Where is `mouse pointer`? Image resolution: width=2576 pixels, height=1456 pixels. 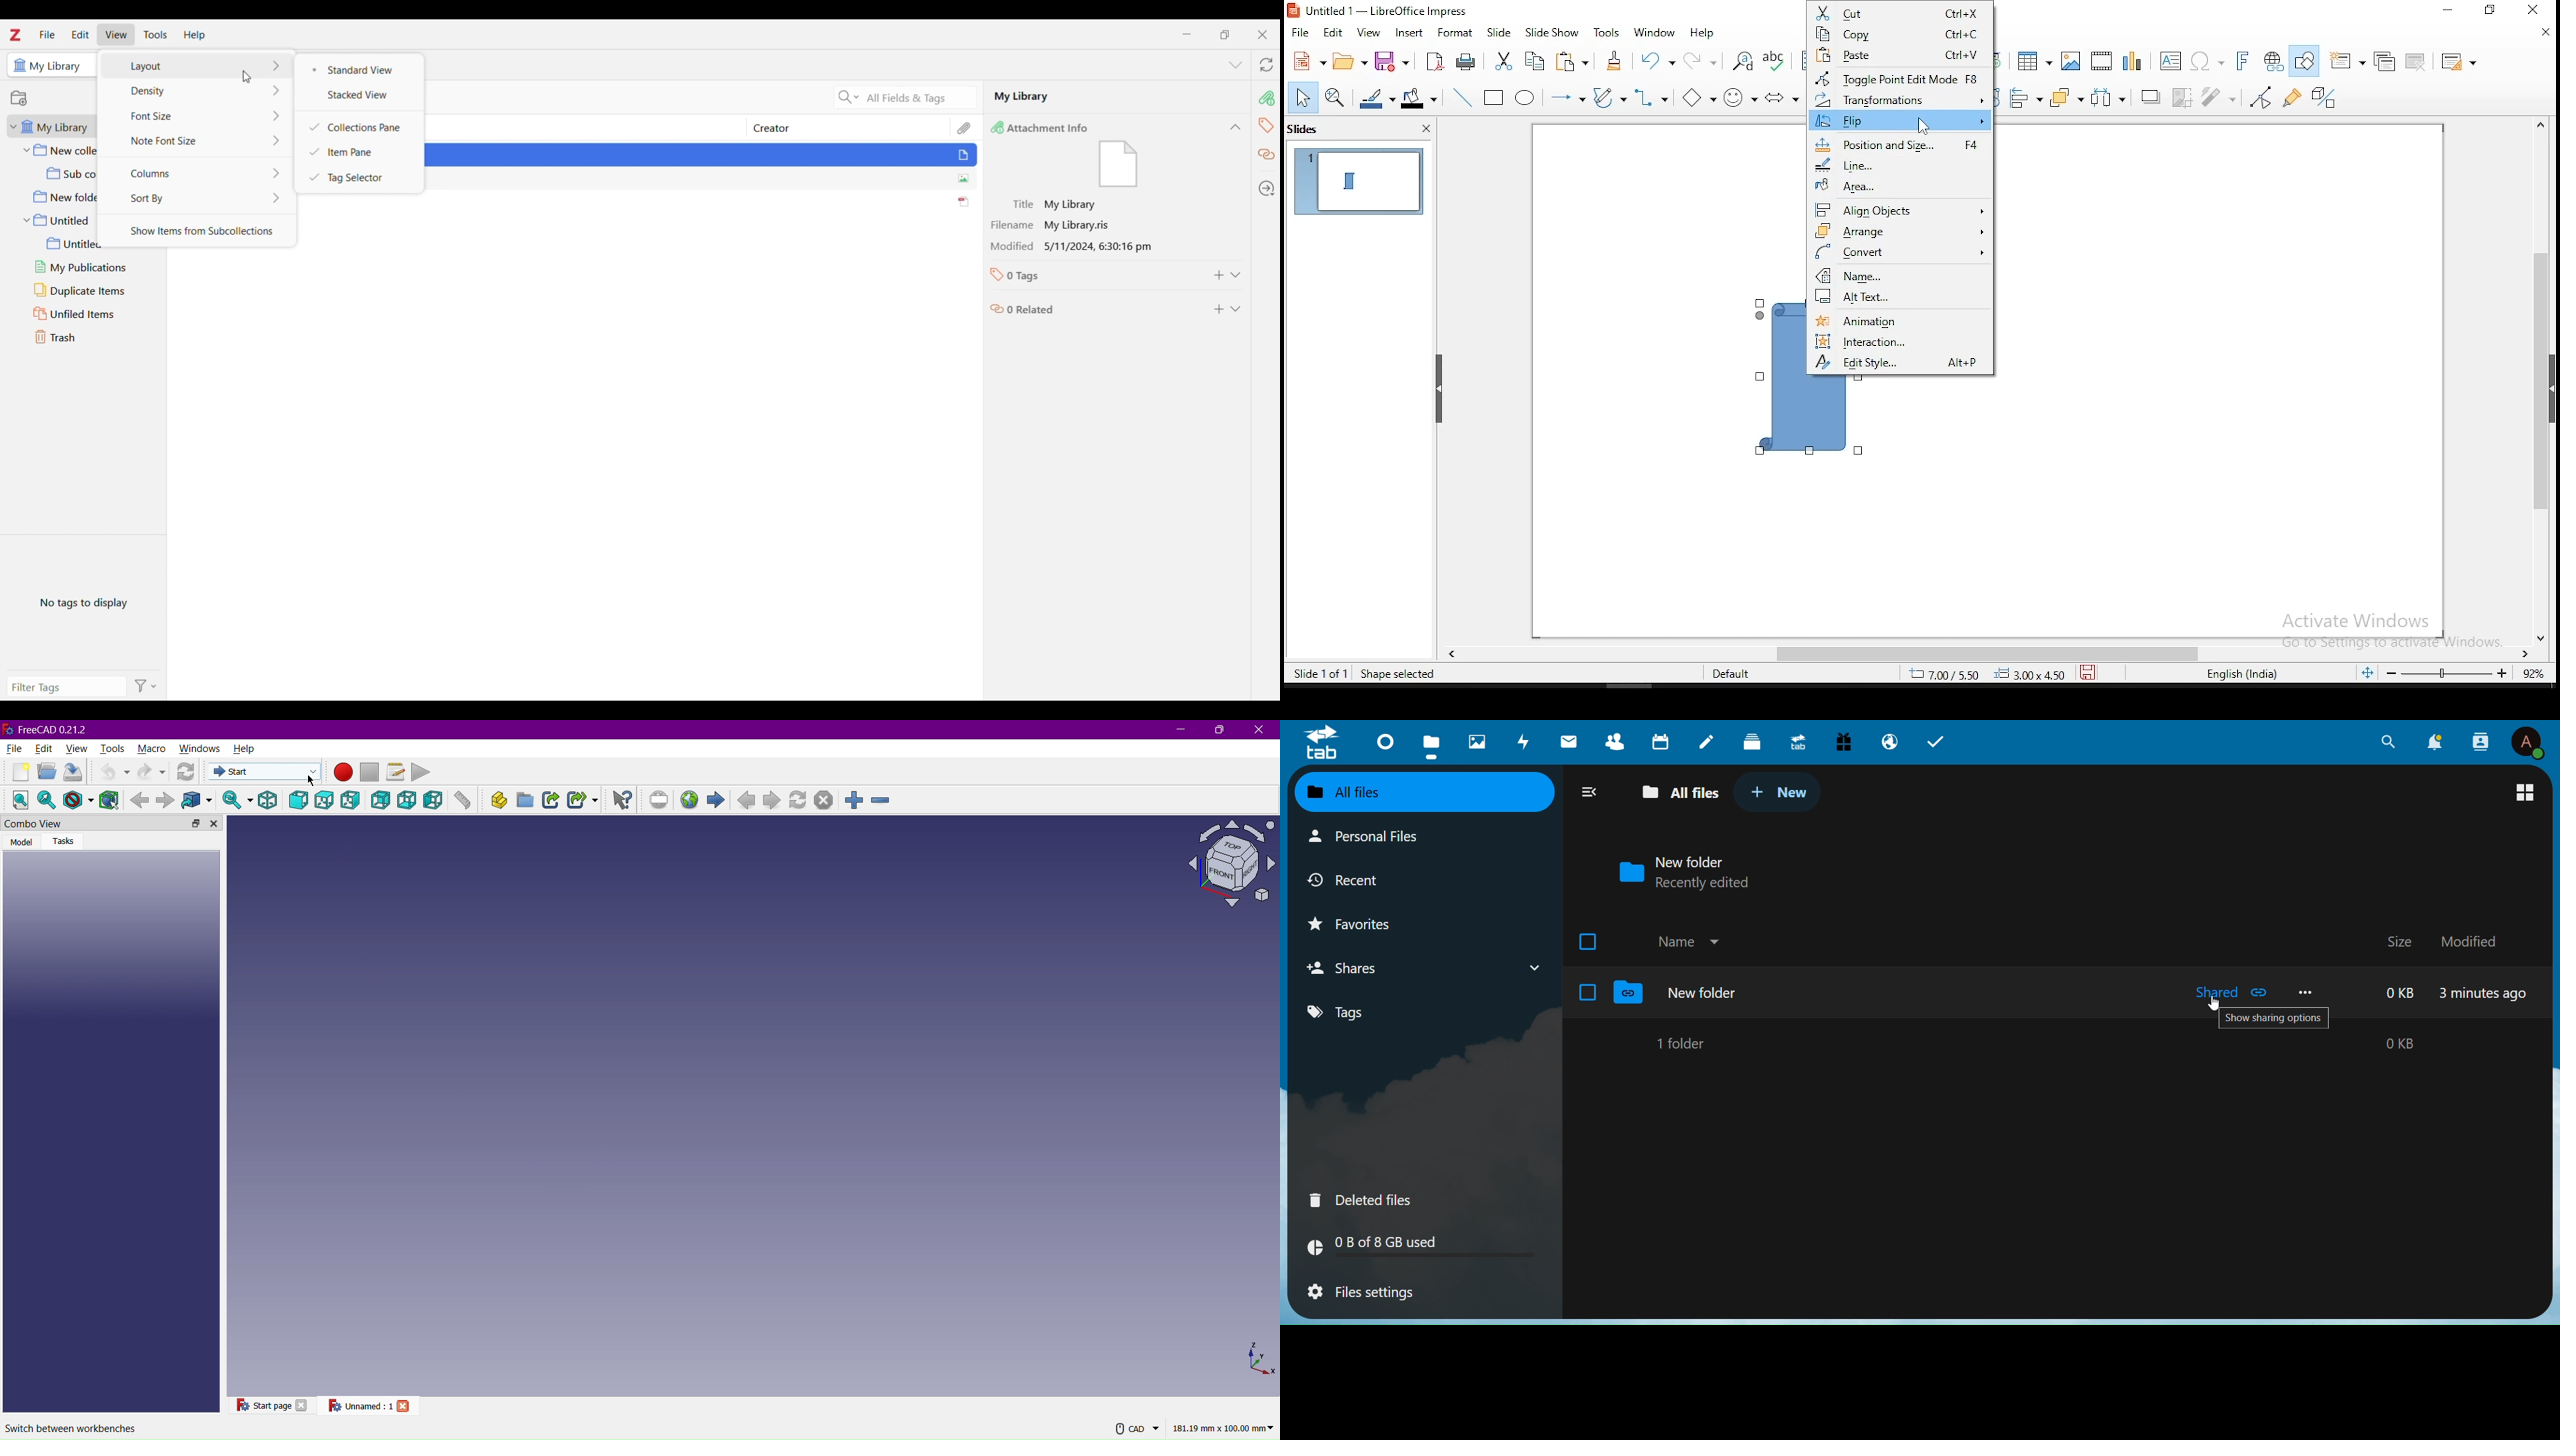 mouse pointer is located at coordinates (1924, 126).